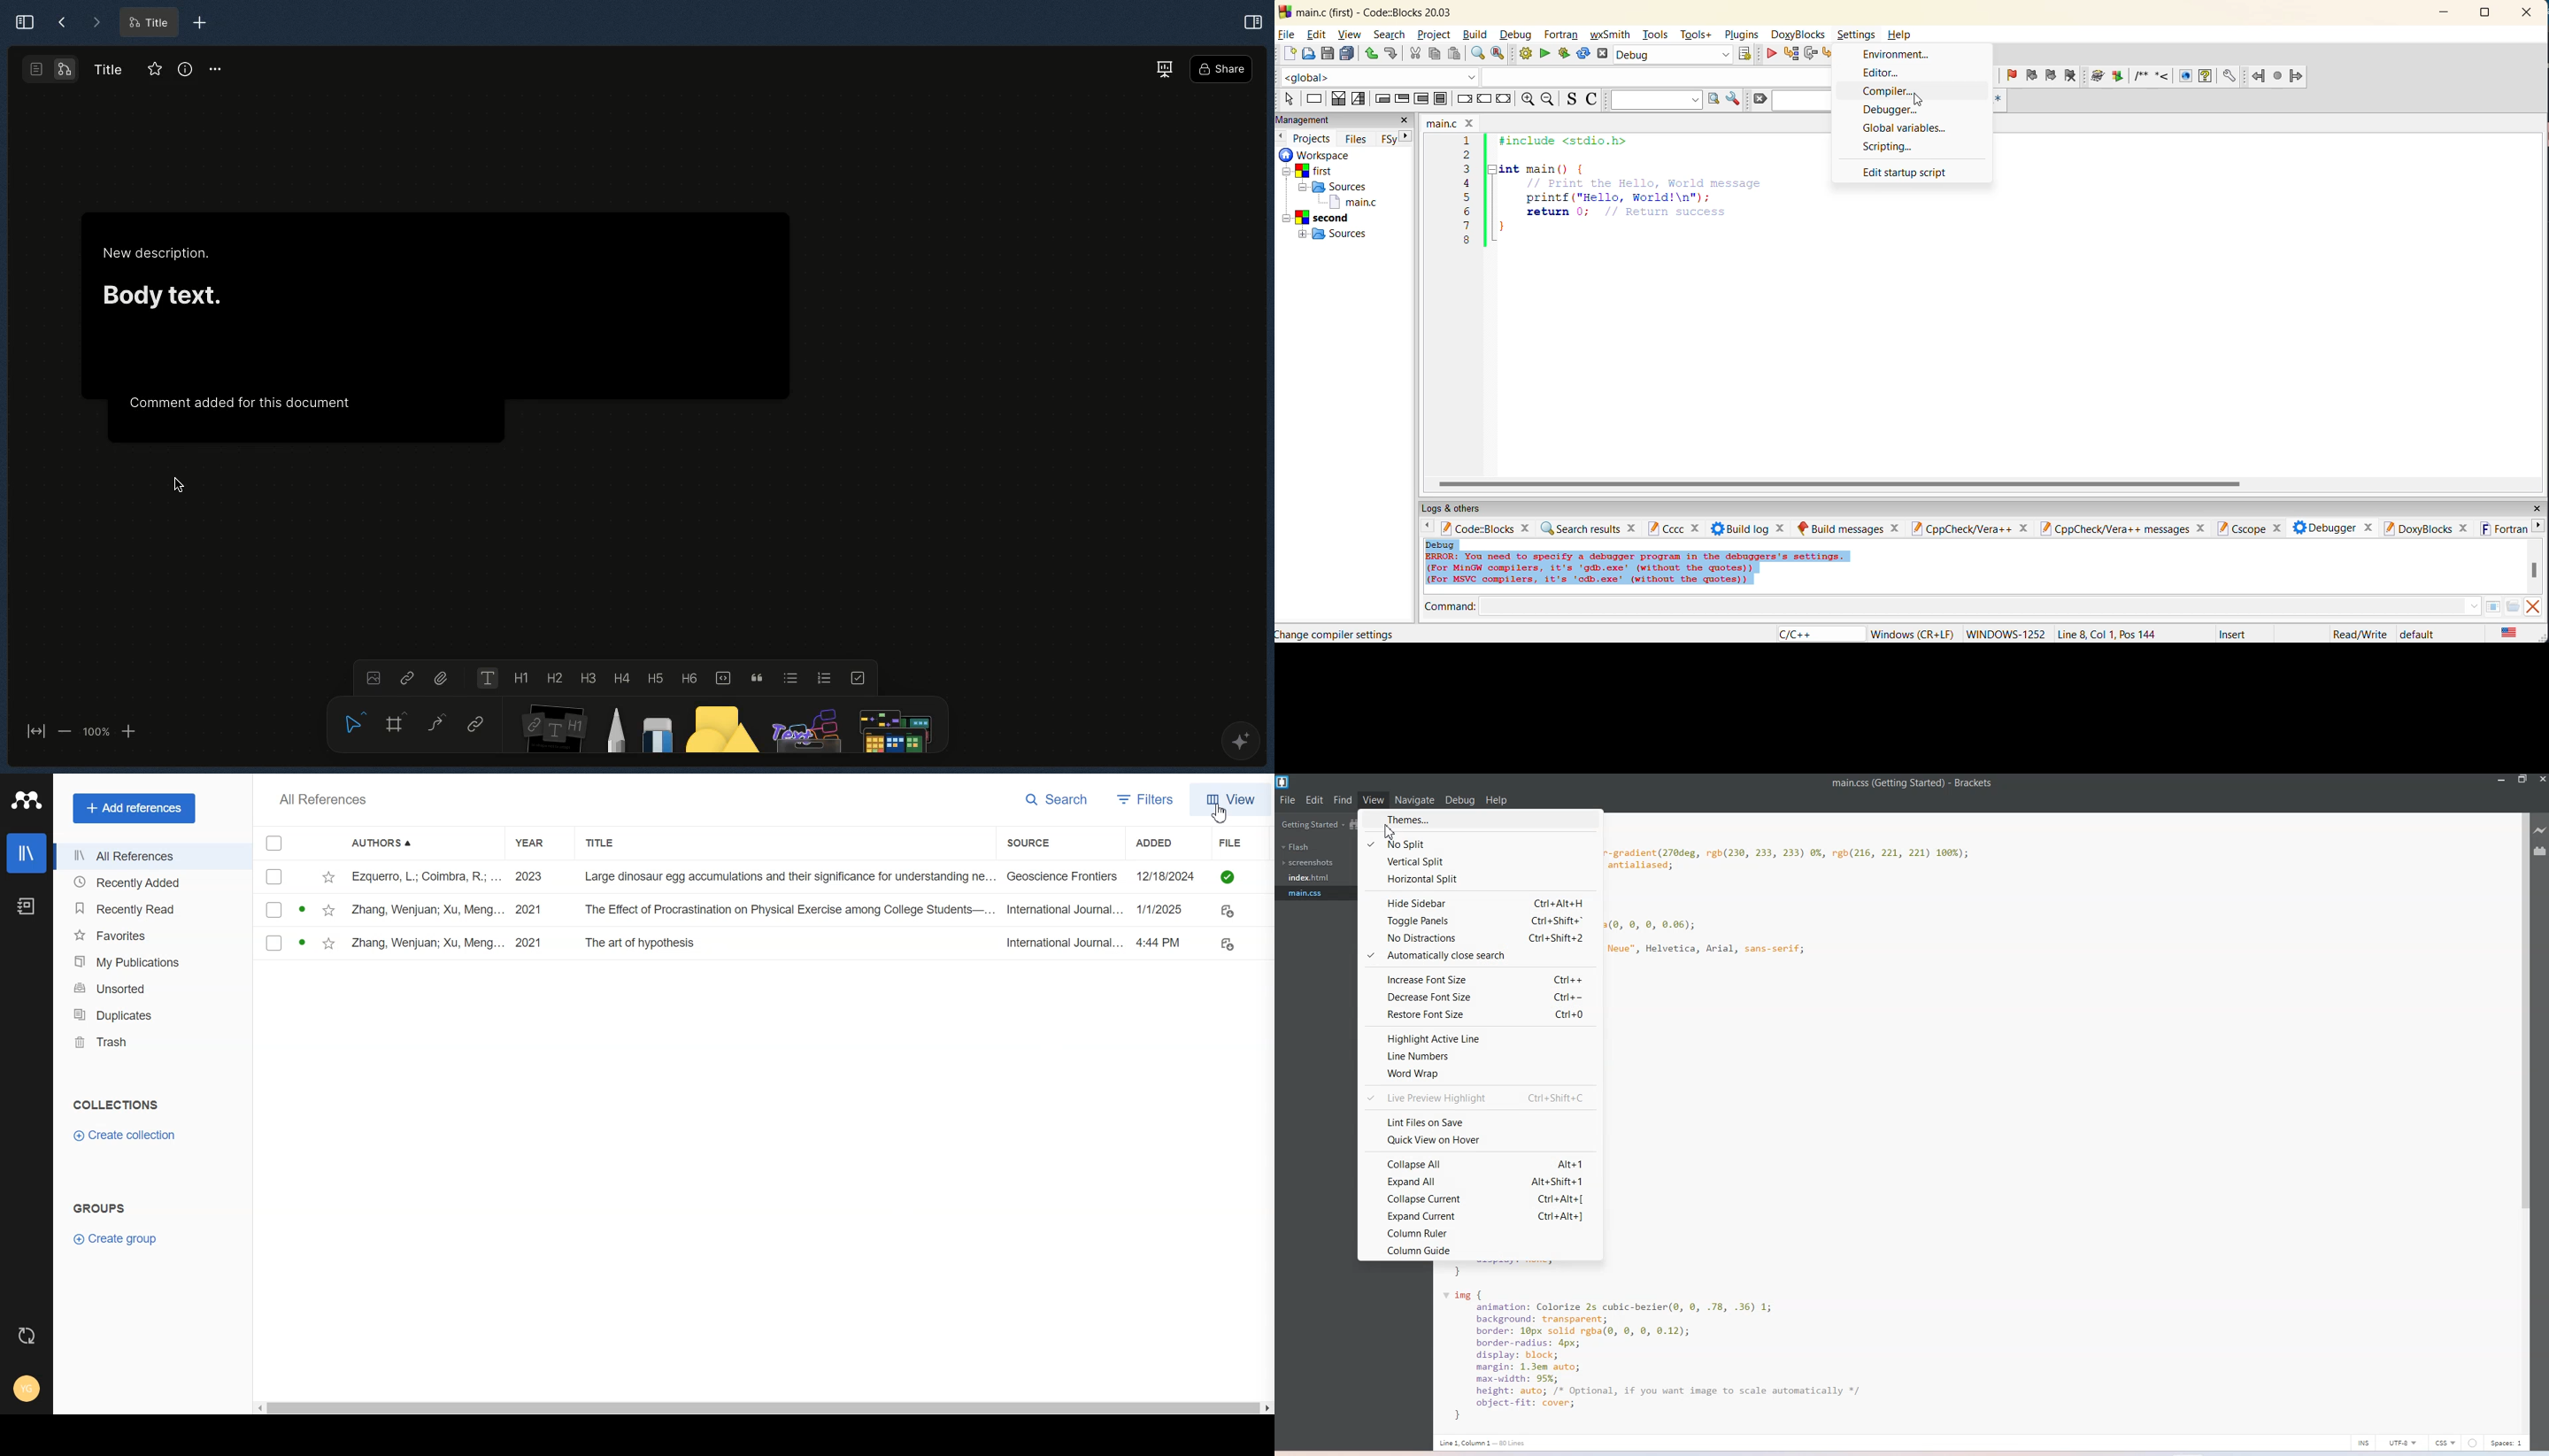  Describe the element at coordinates (1404, 121) in the screenshot. I see `close` at that location.